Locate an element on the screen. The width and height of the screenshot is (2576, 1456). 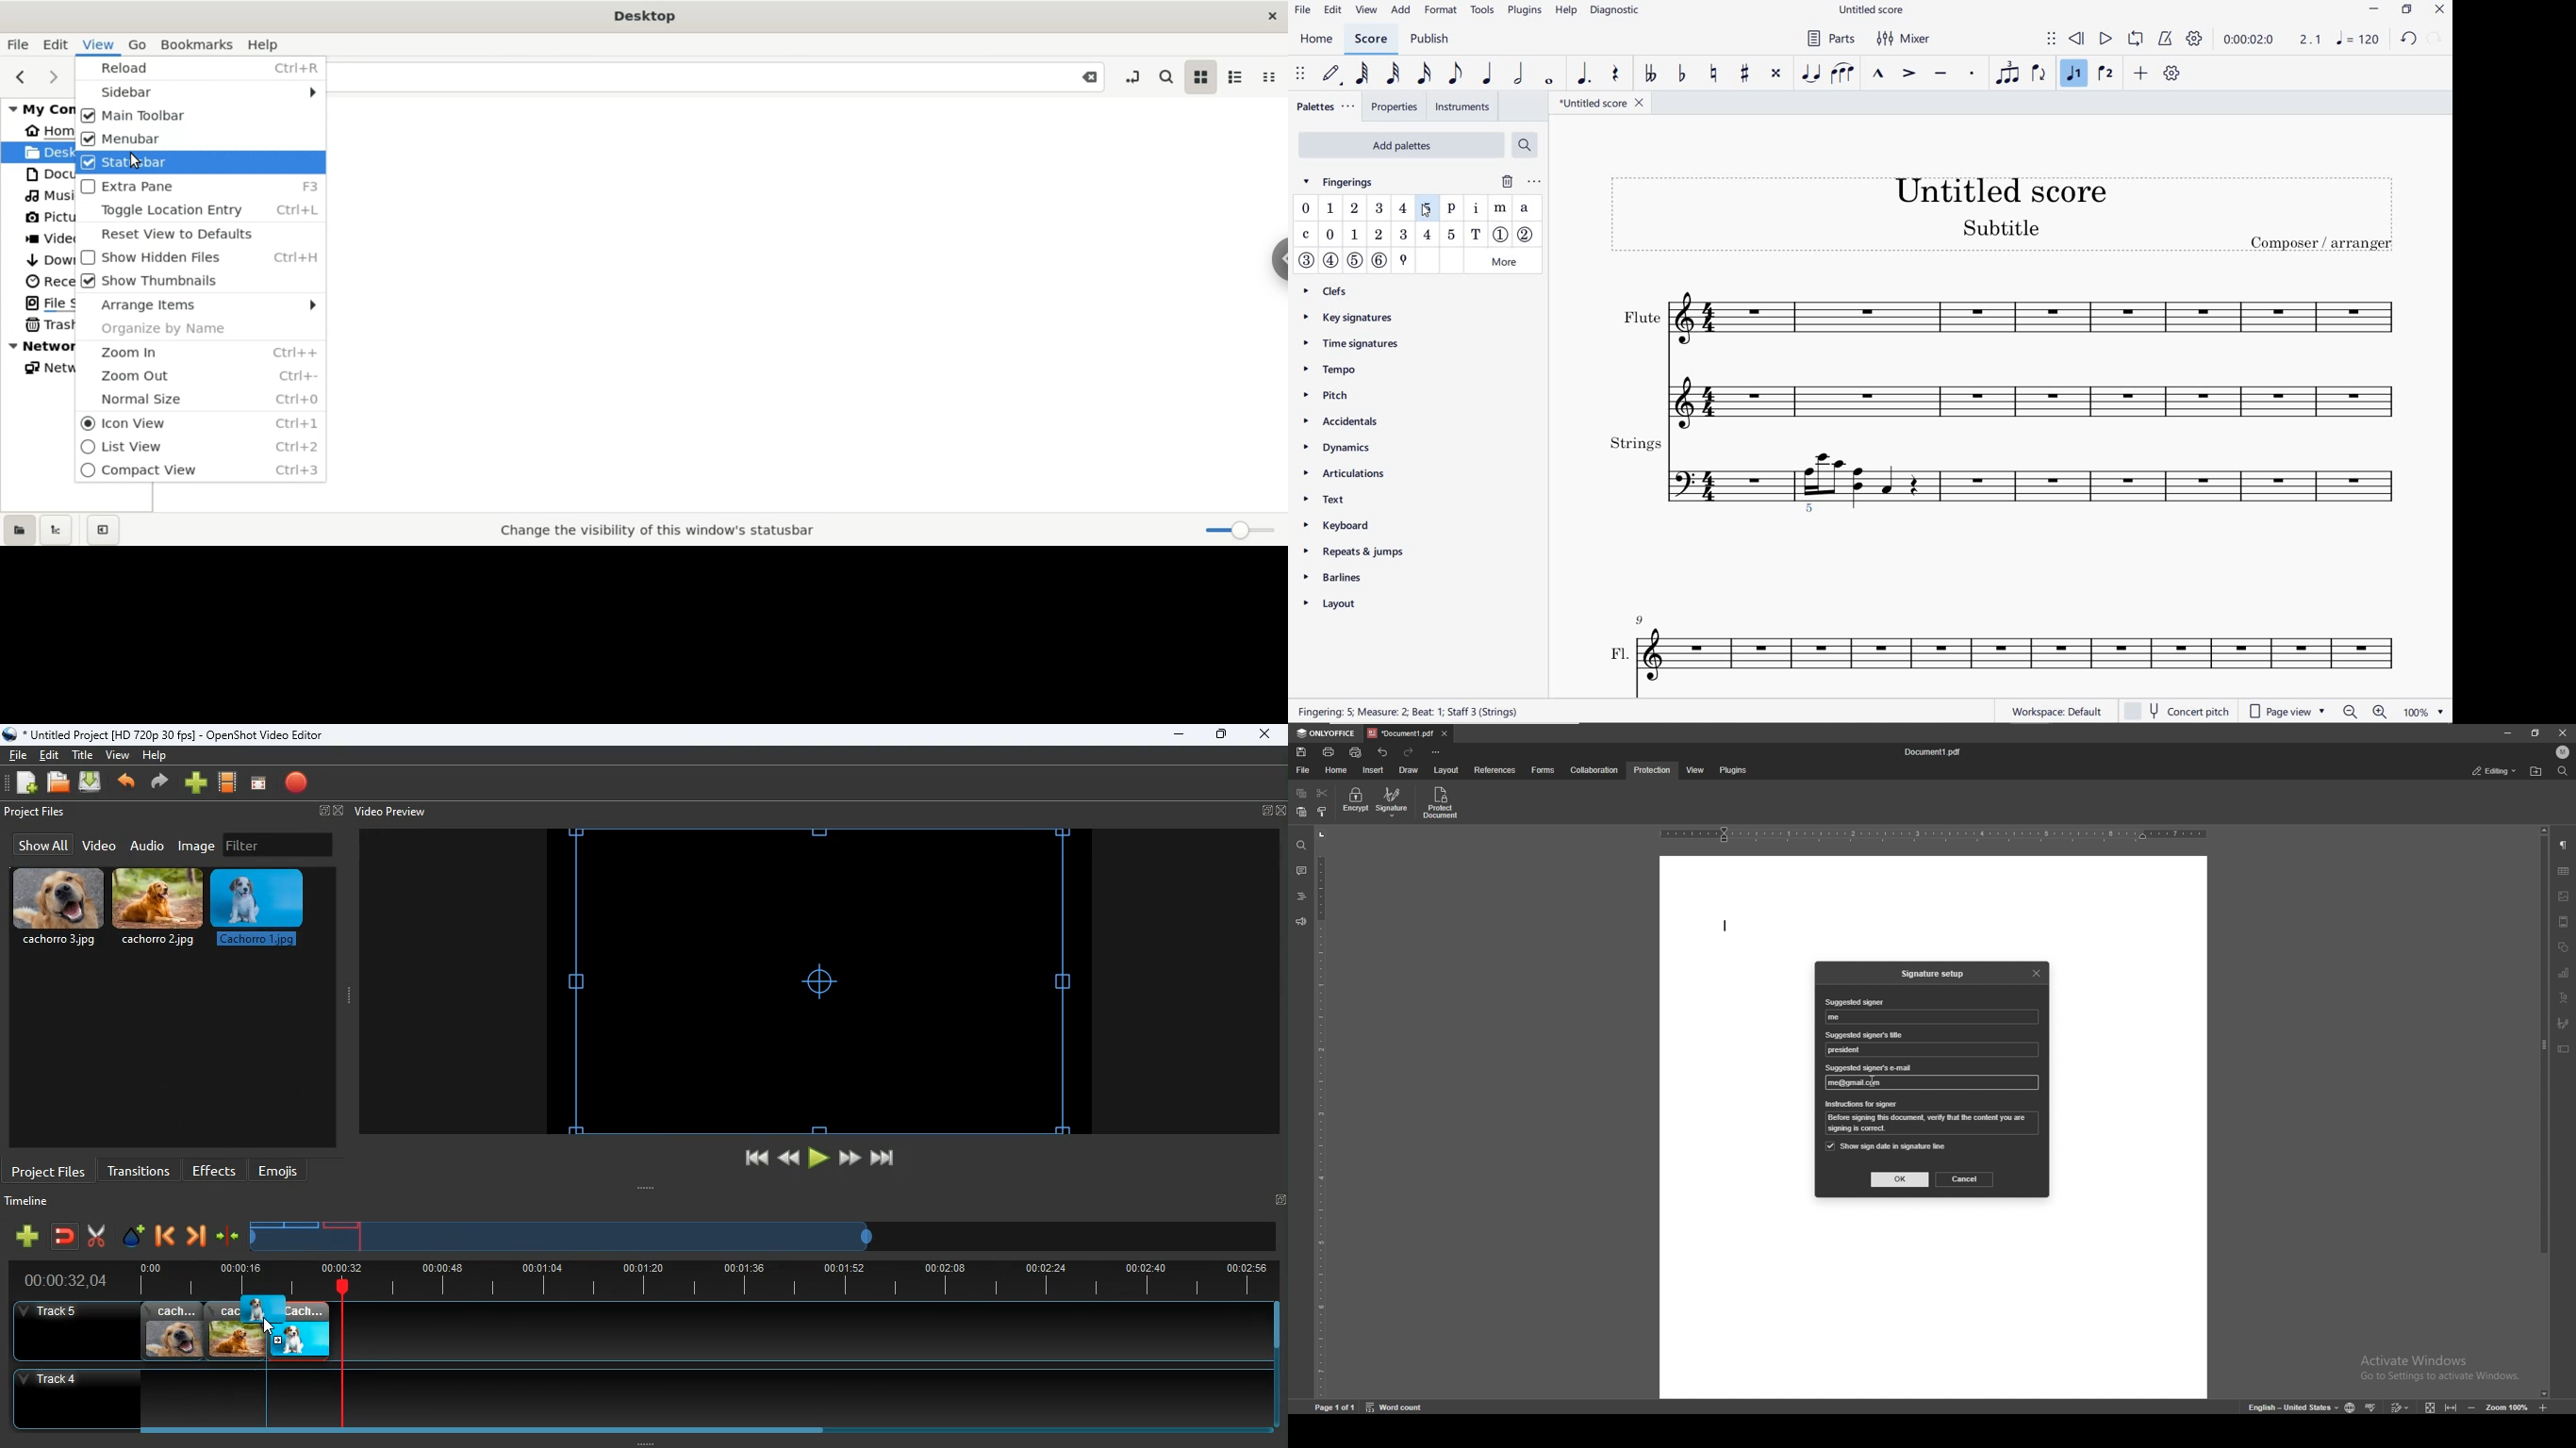
file name is located at coordinates (1601, 103).